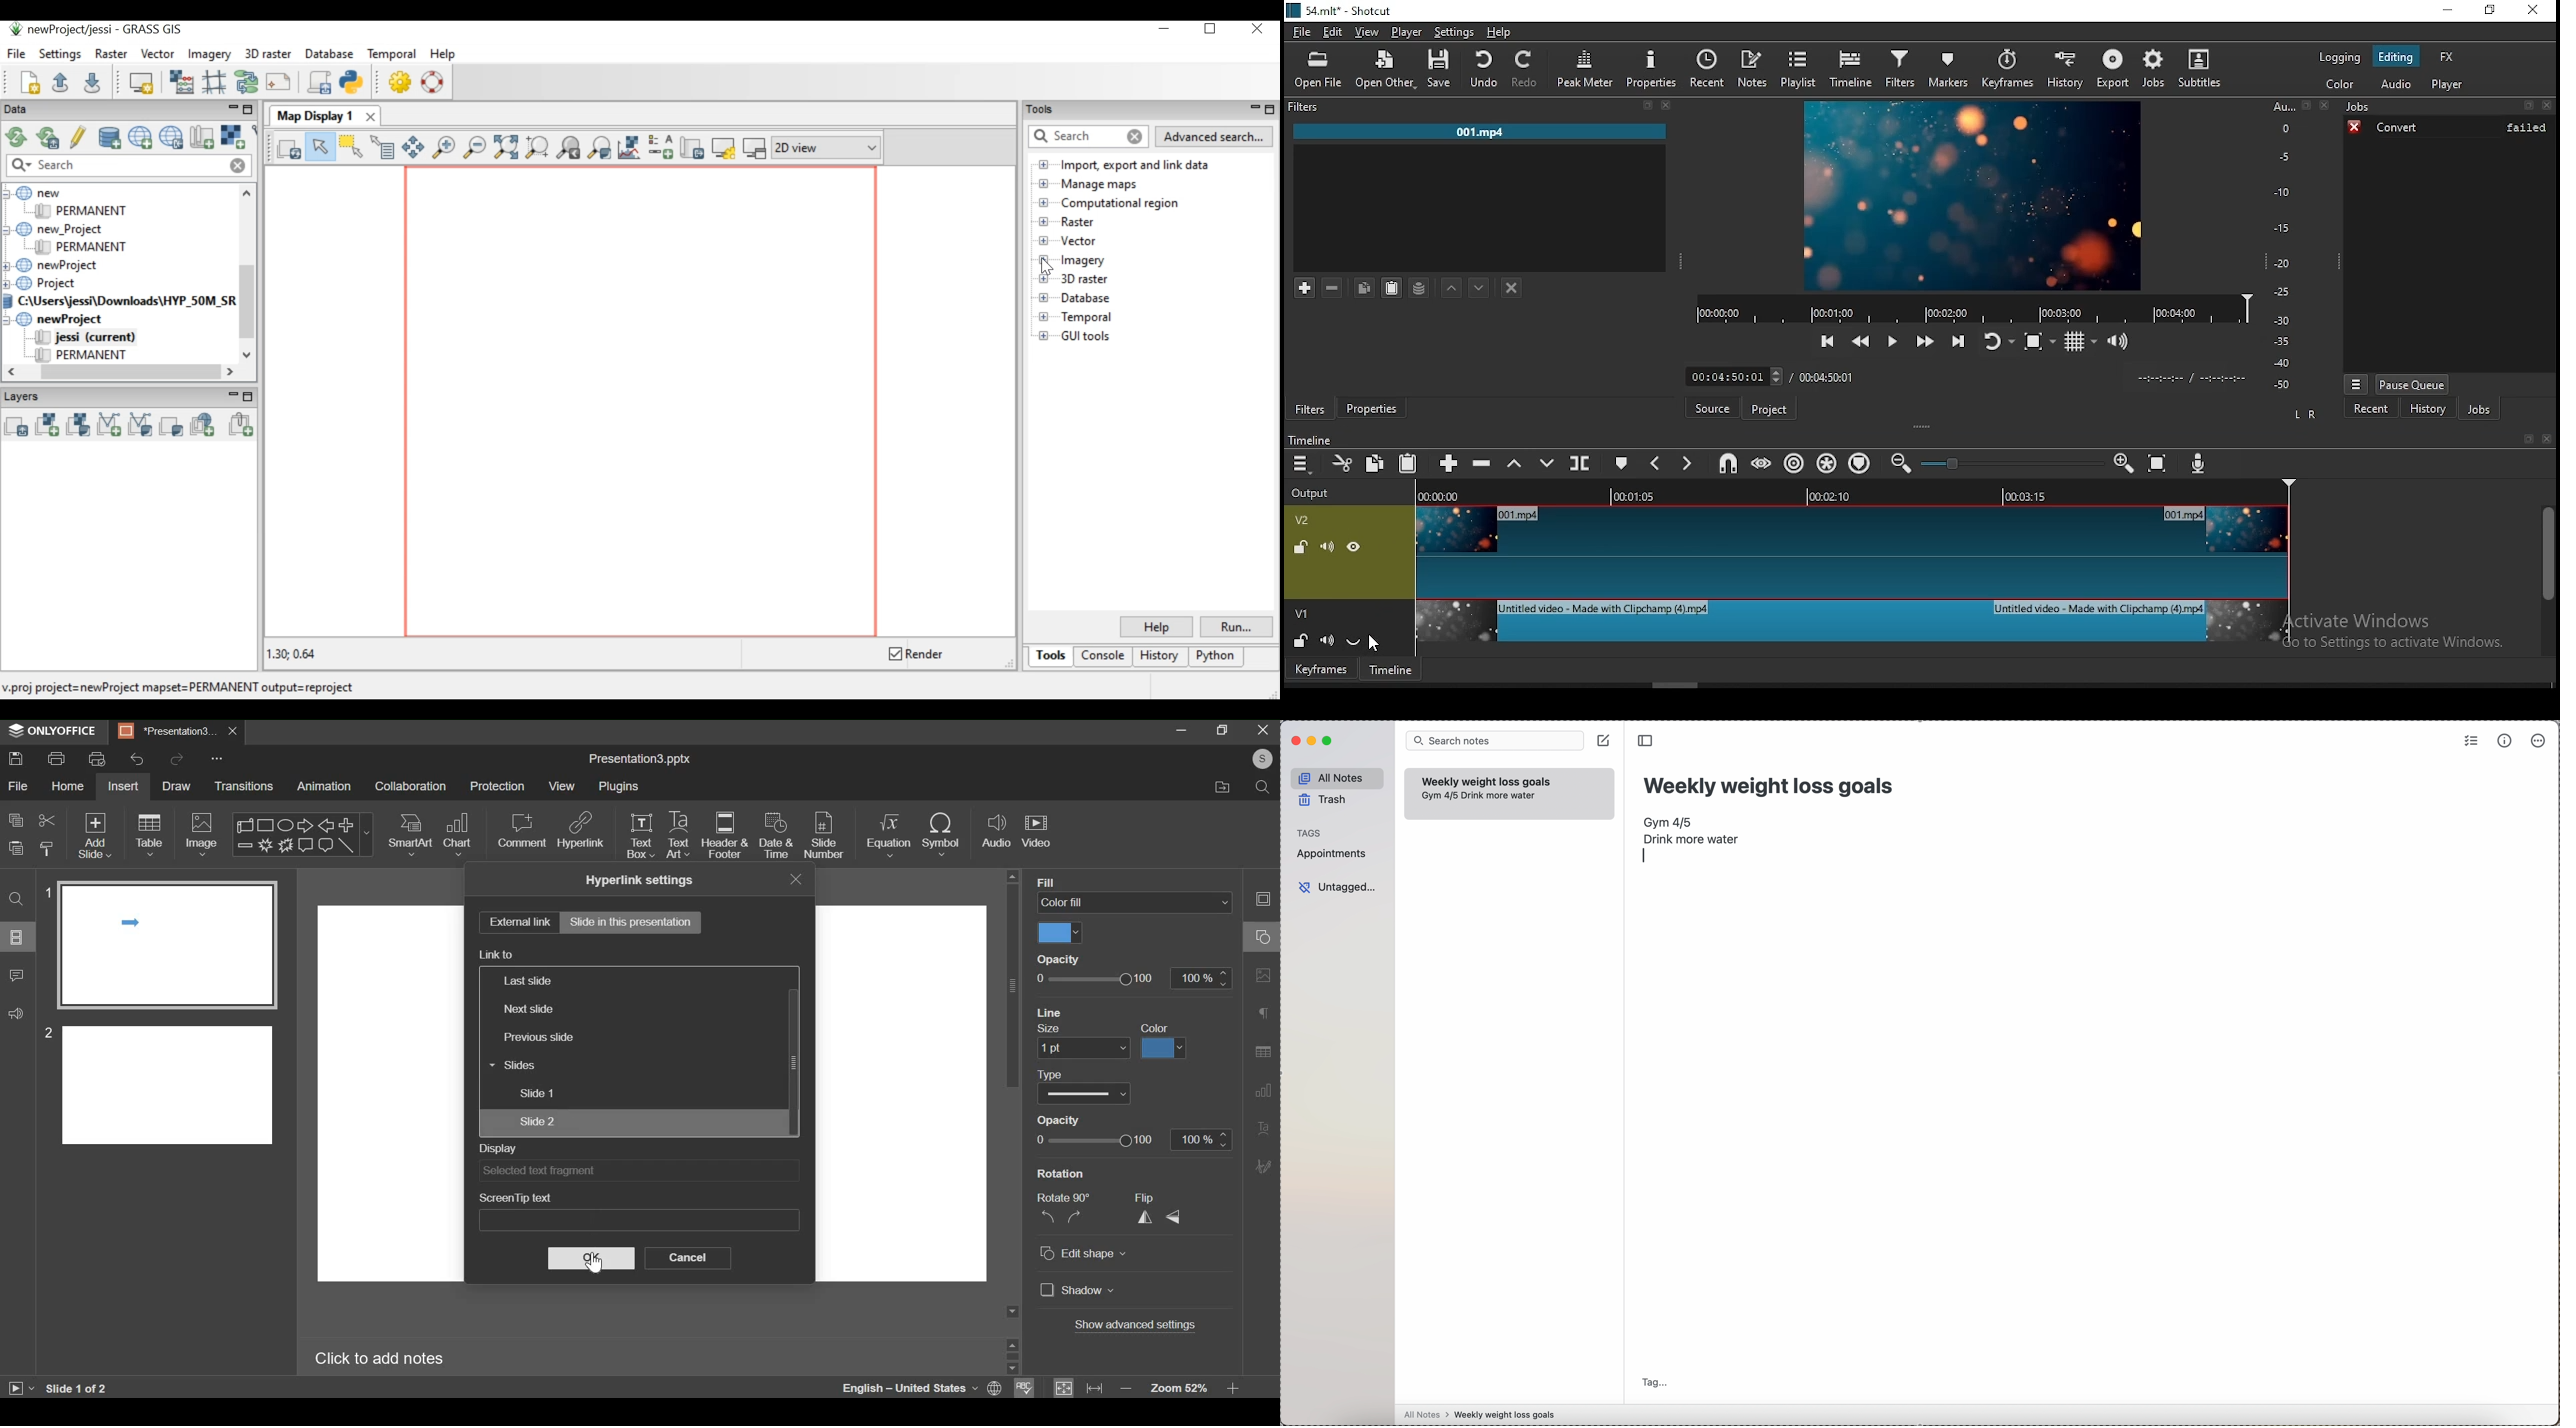  Describe the element at coordinates (1793, 462) in the screenshot. I see `ripple` at that location.